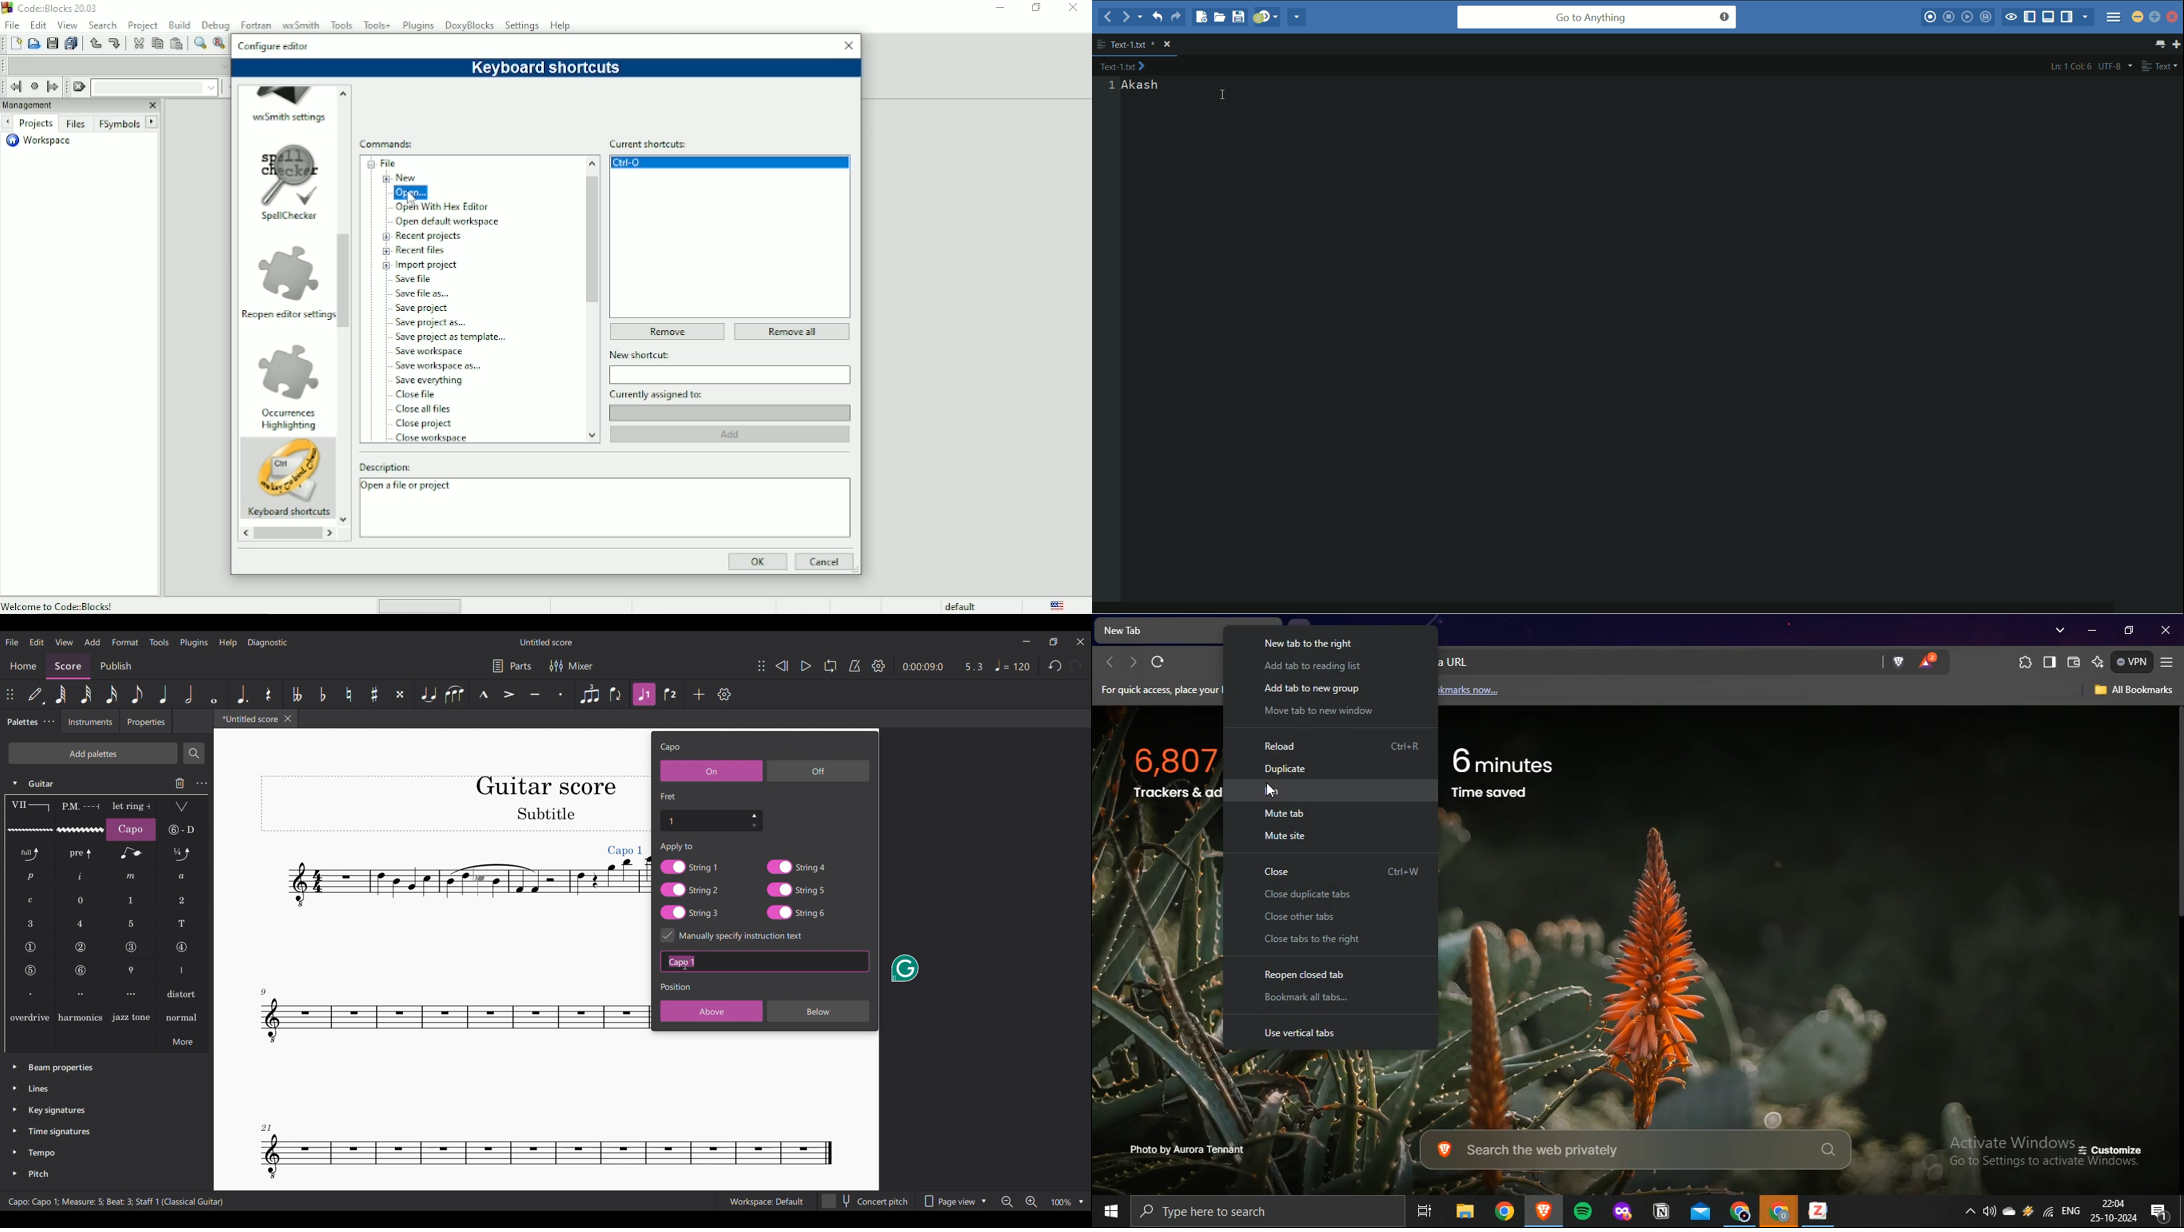 This screenshot has width=2184, height=1232. I want to click on Diagnostic menu, so click(268, 643).